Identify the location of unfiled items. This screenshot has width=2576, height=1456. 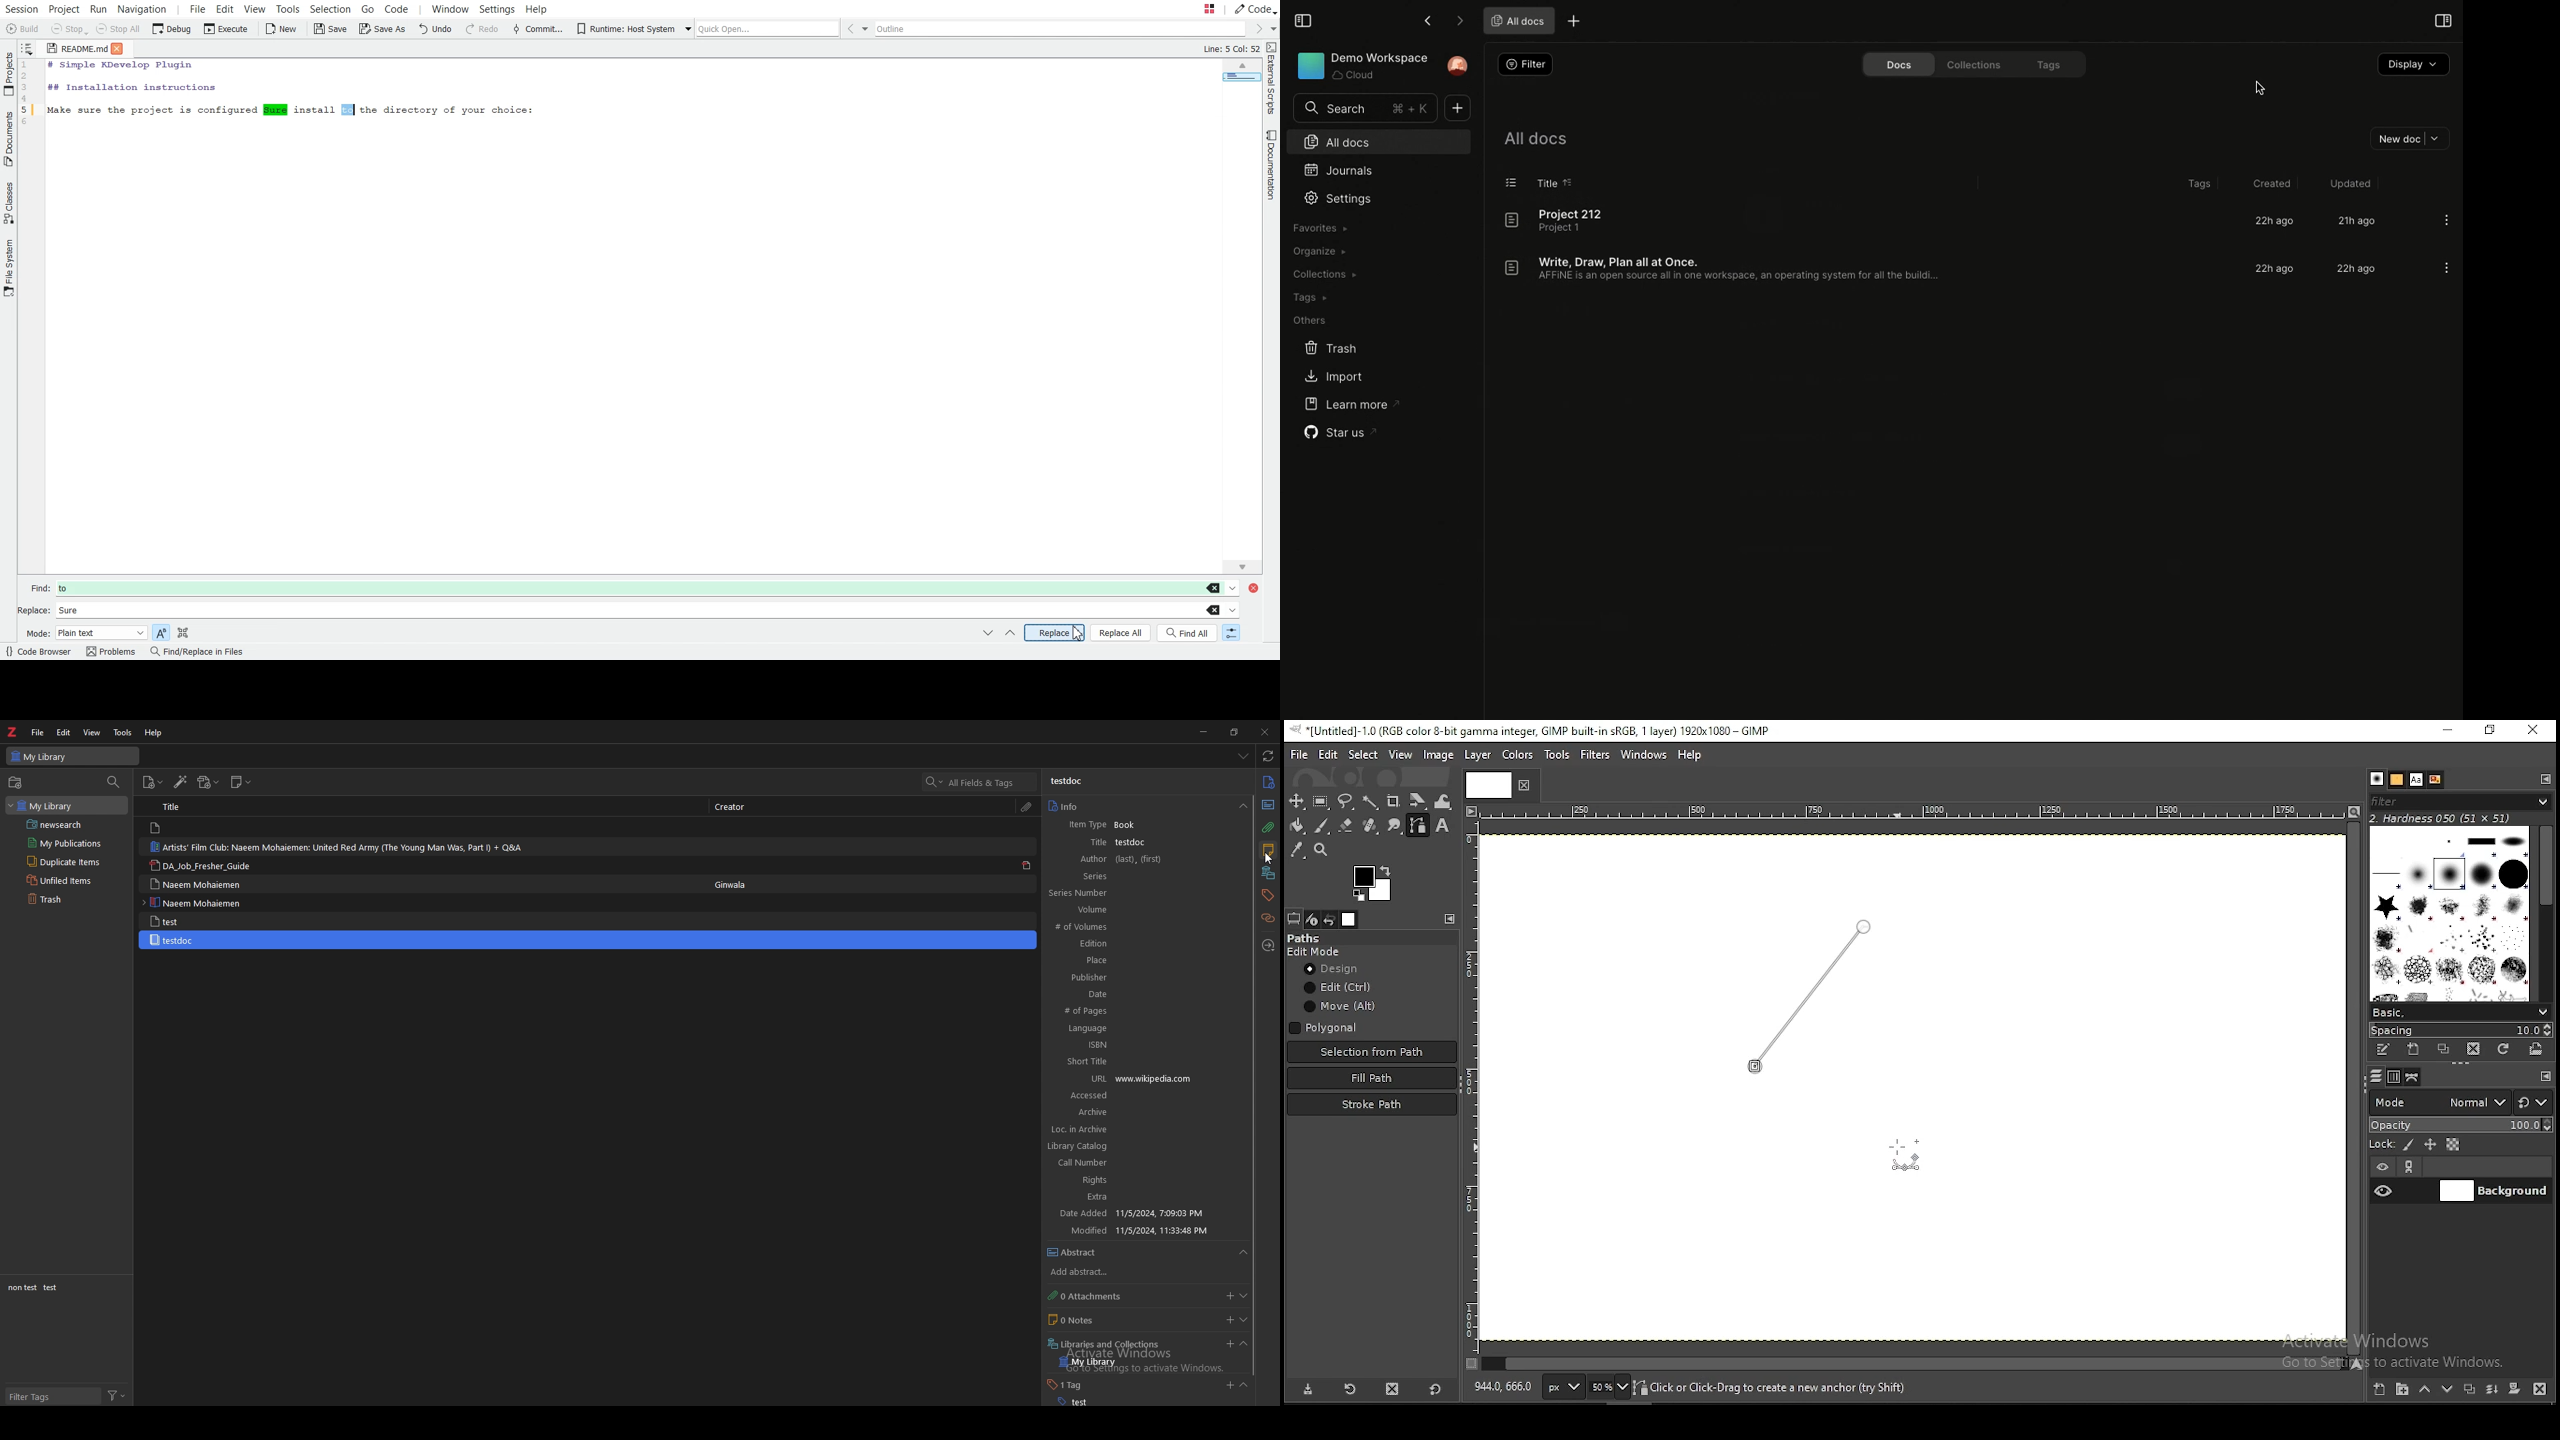
(69, 881).